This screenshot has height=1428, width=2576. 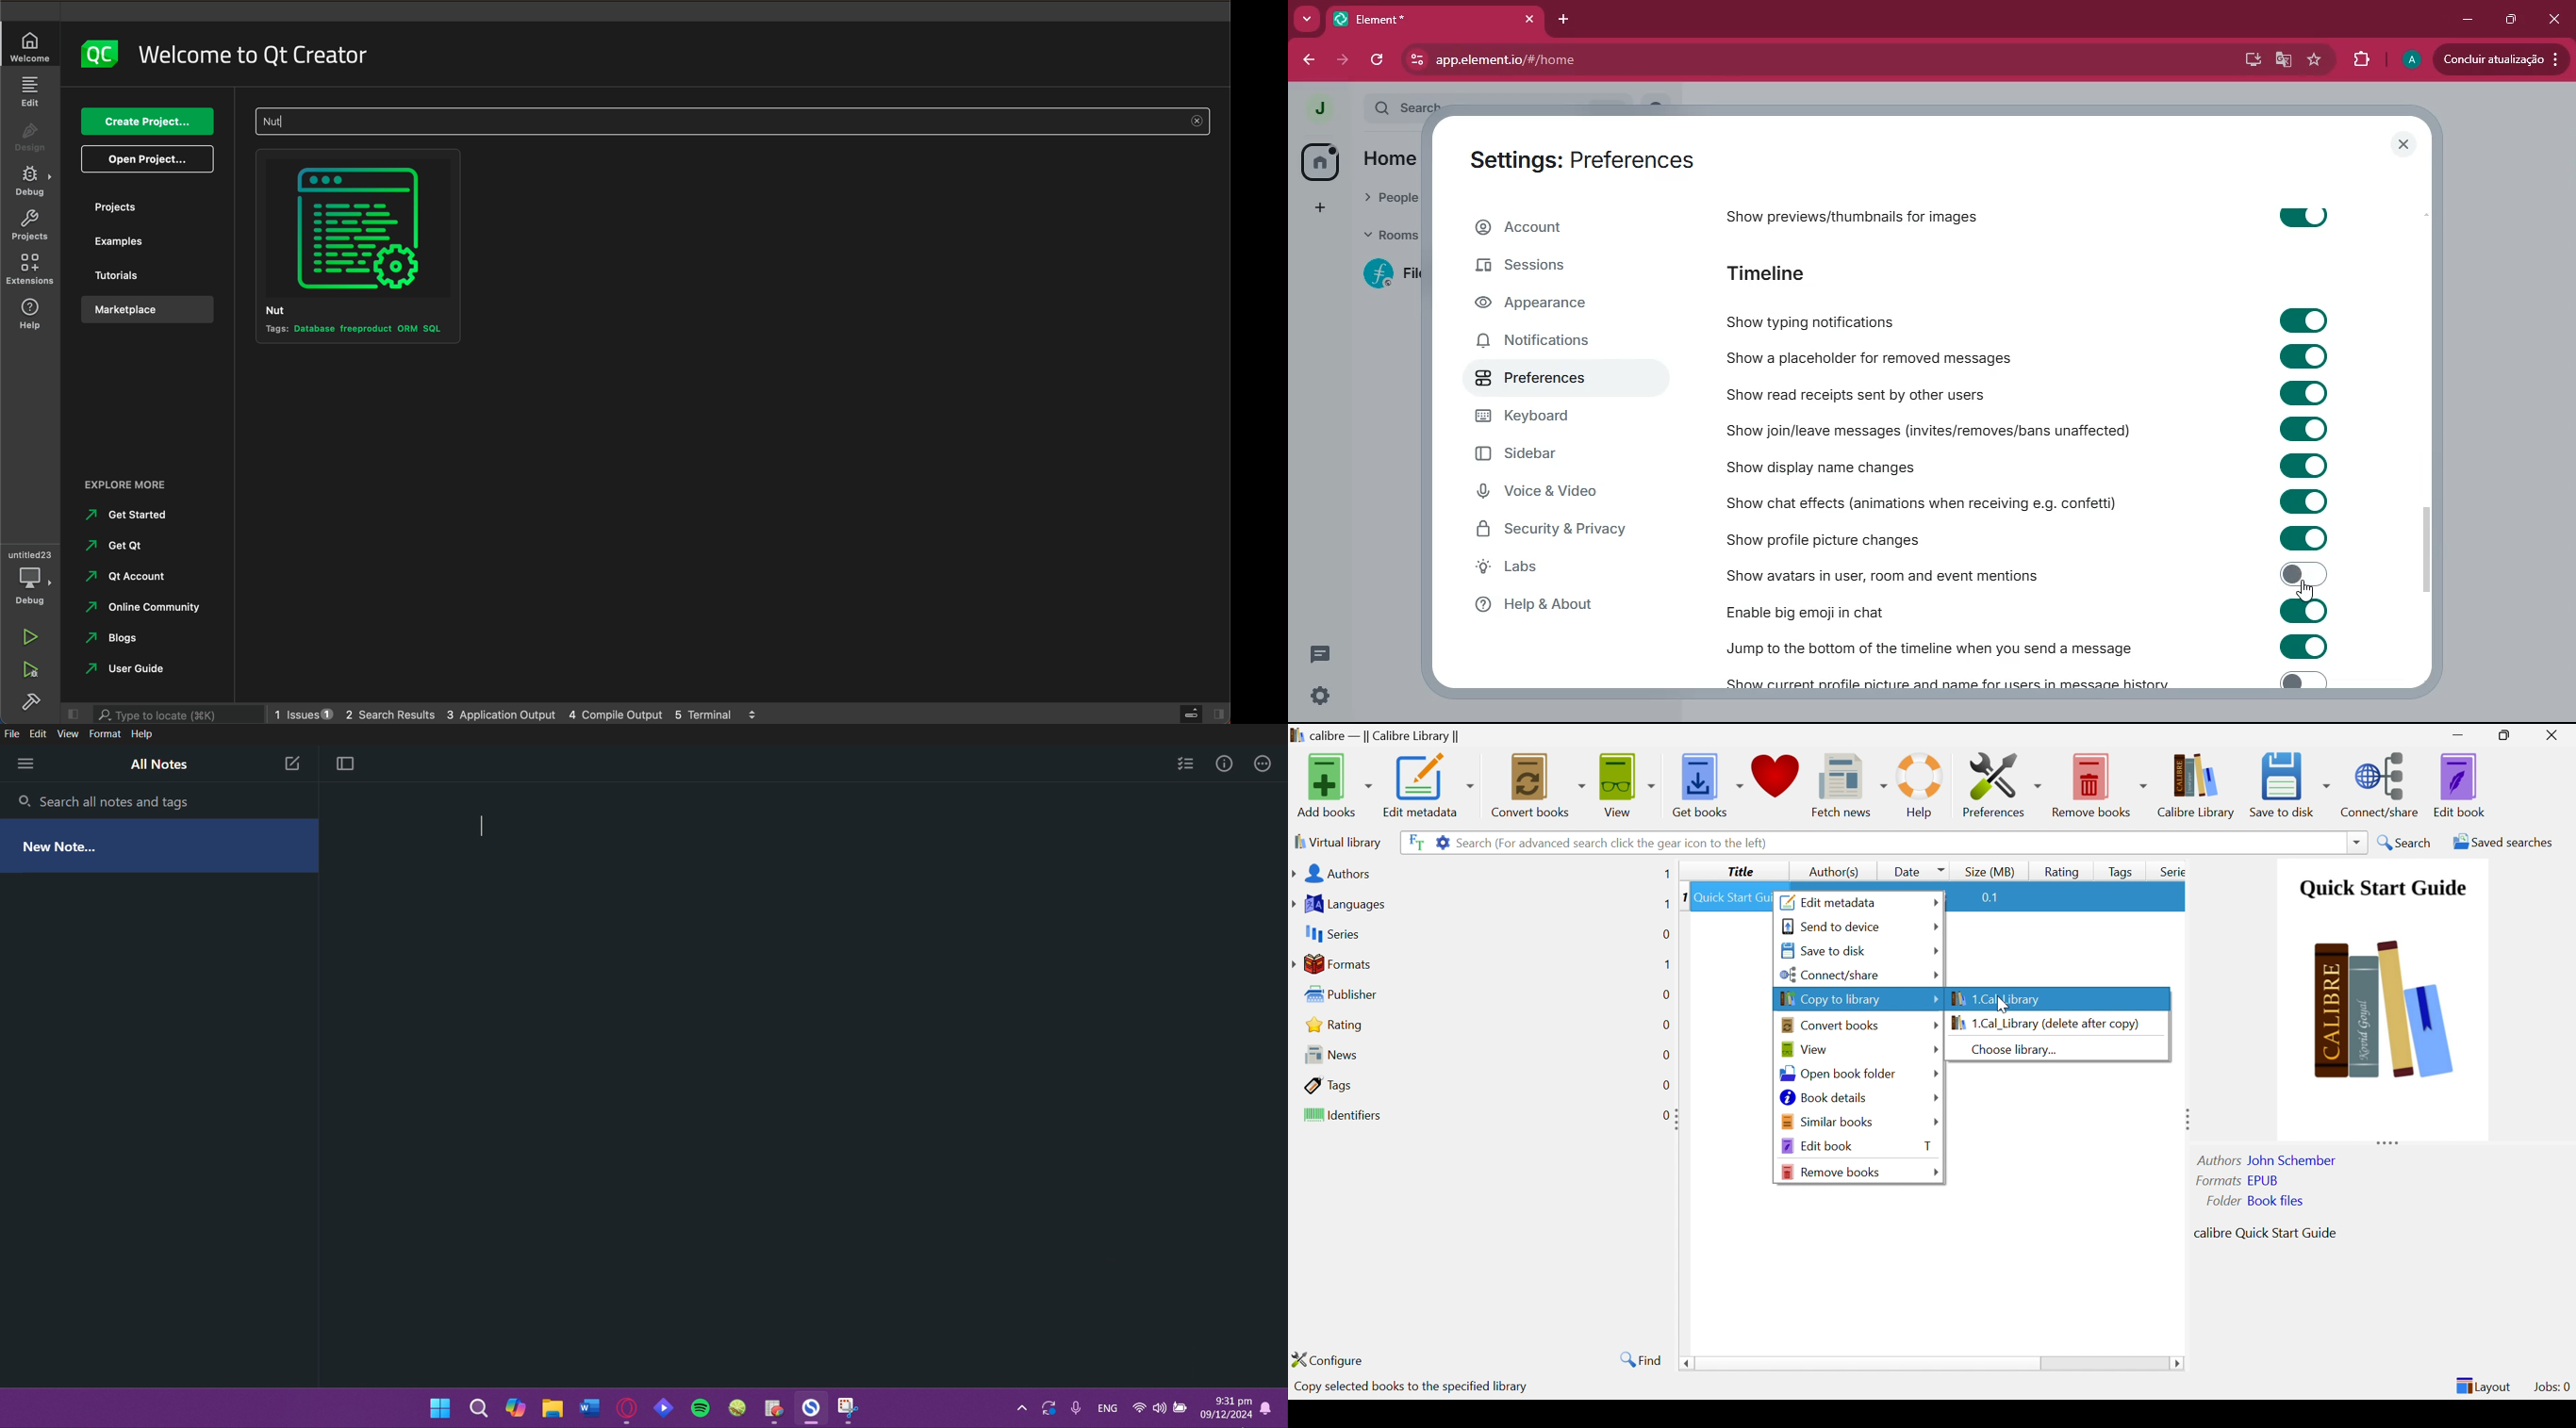 I want to click on search, so click(x=176, y=715).